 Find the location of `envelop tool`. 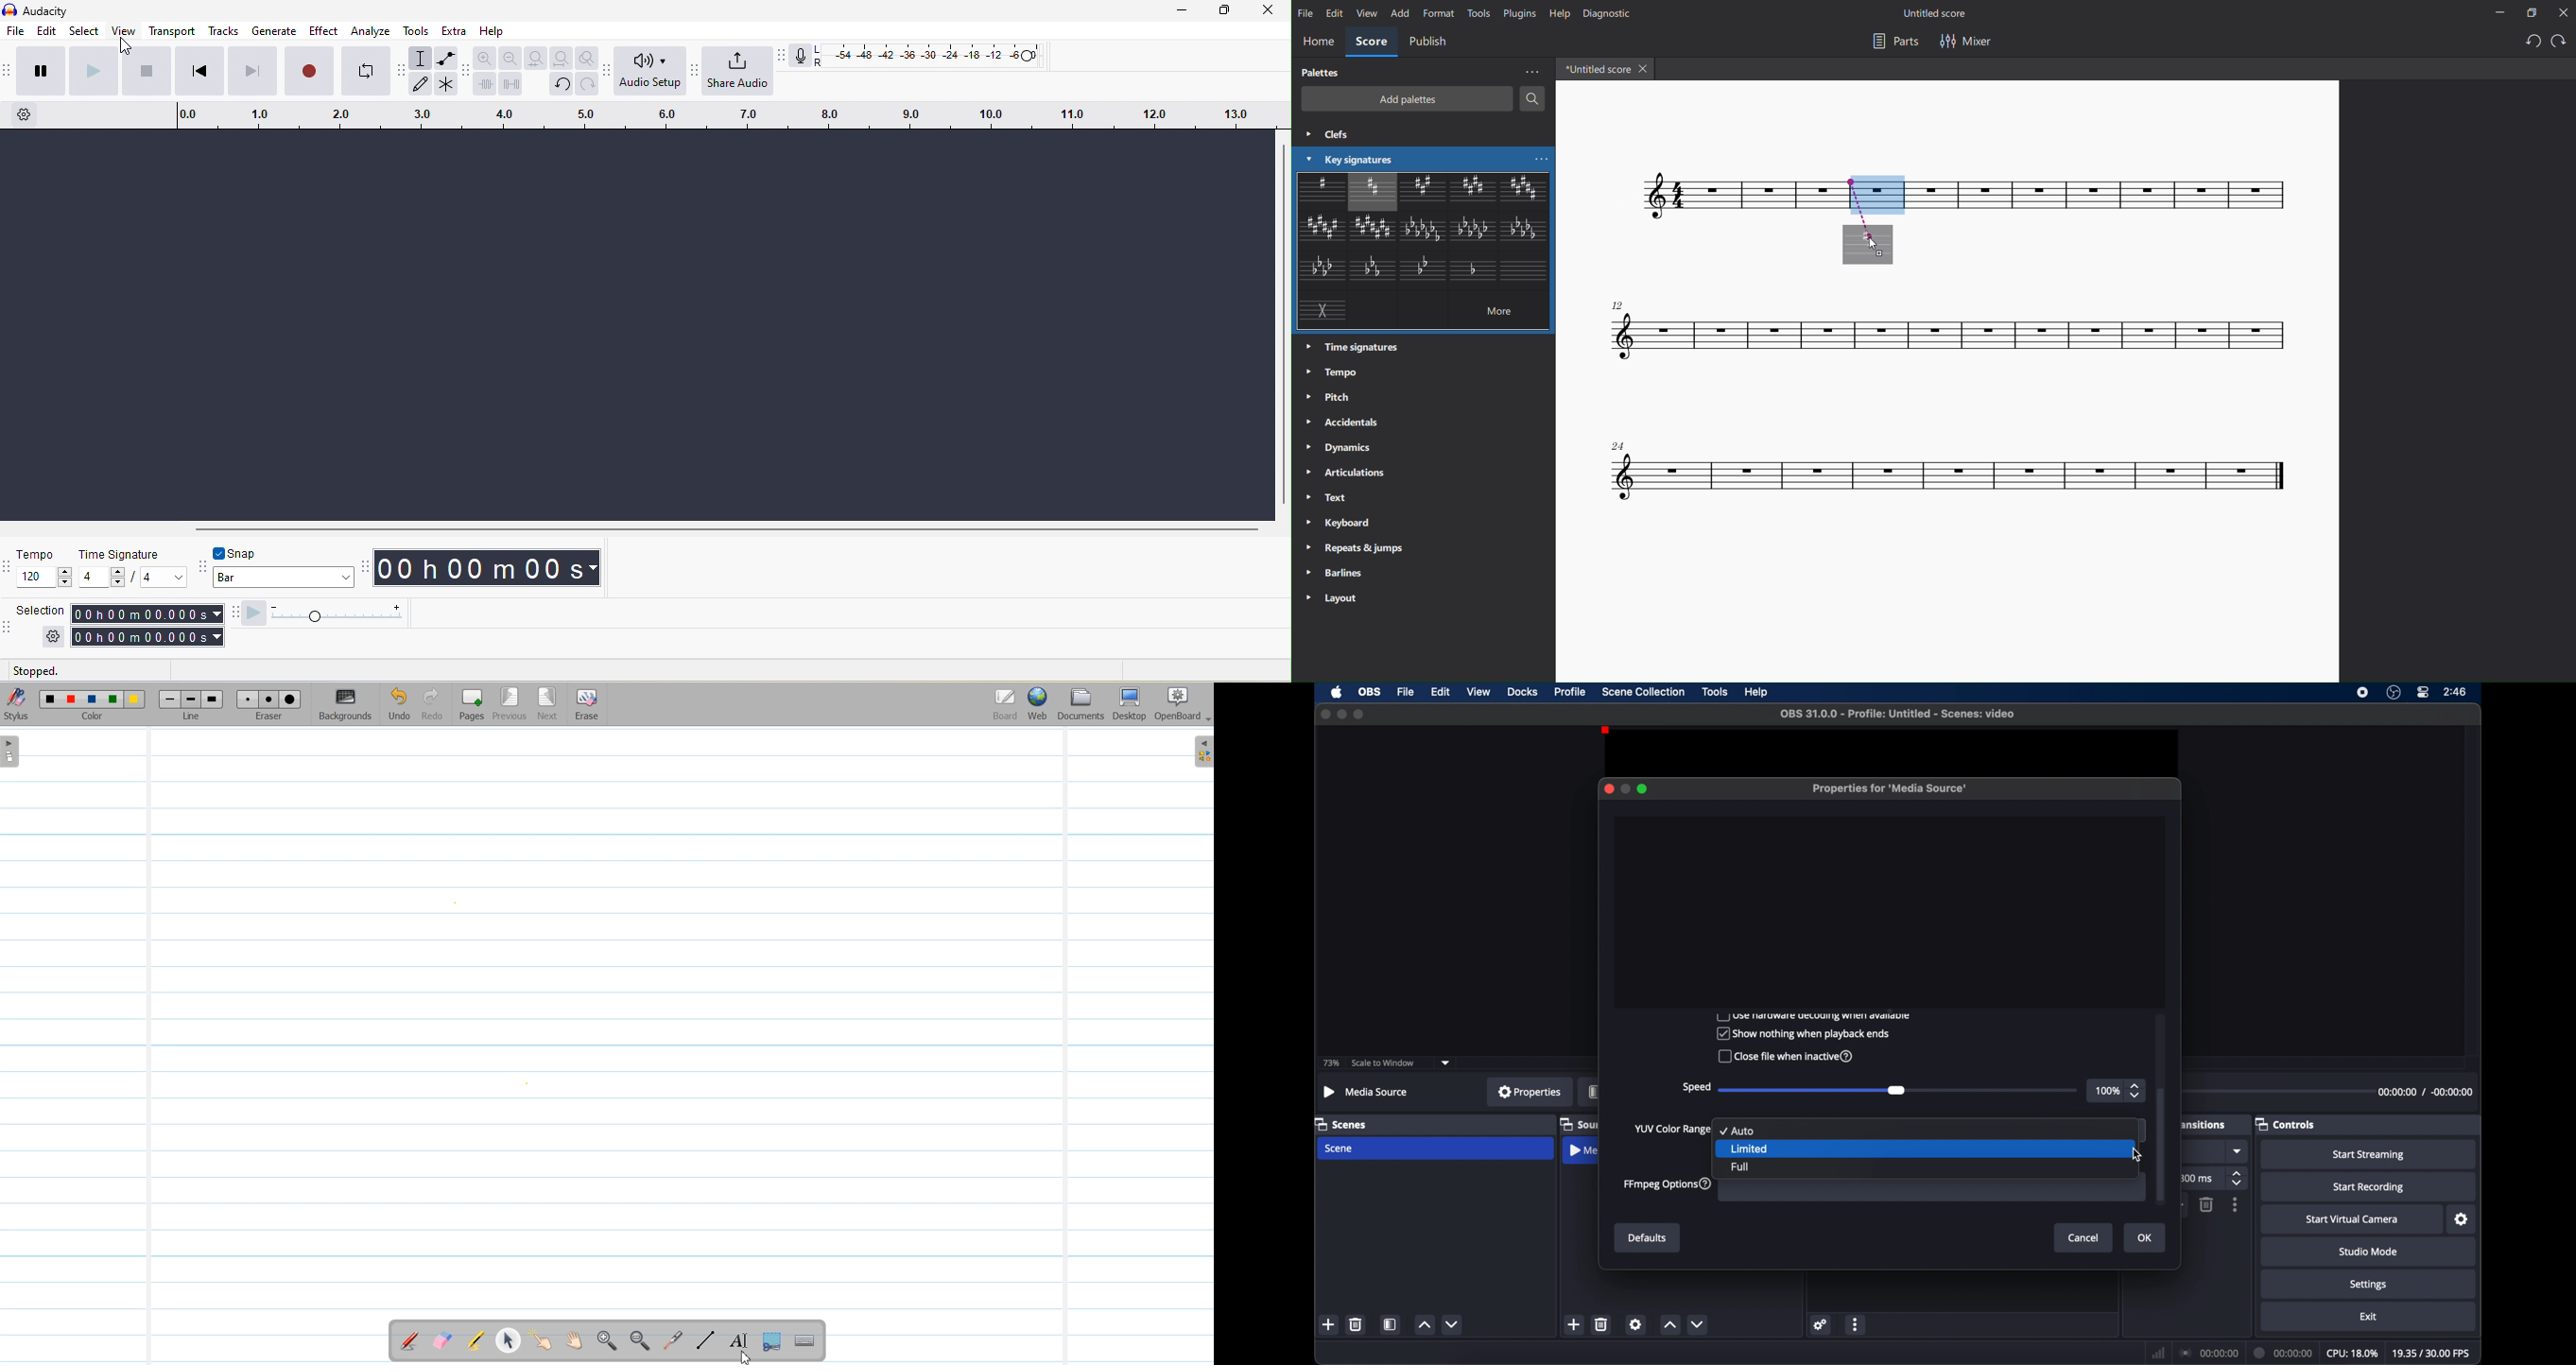

envelop tool is located at coordinates (447, 58).